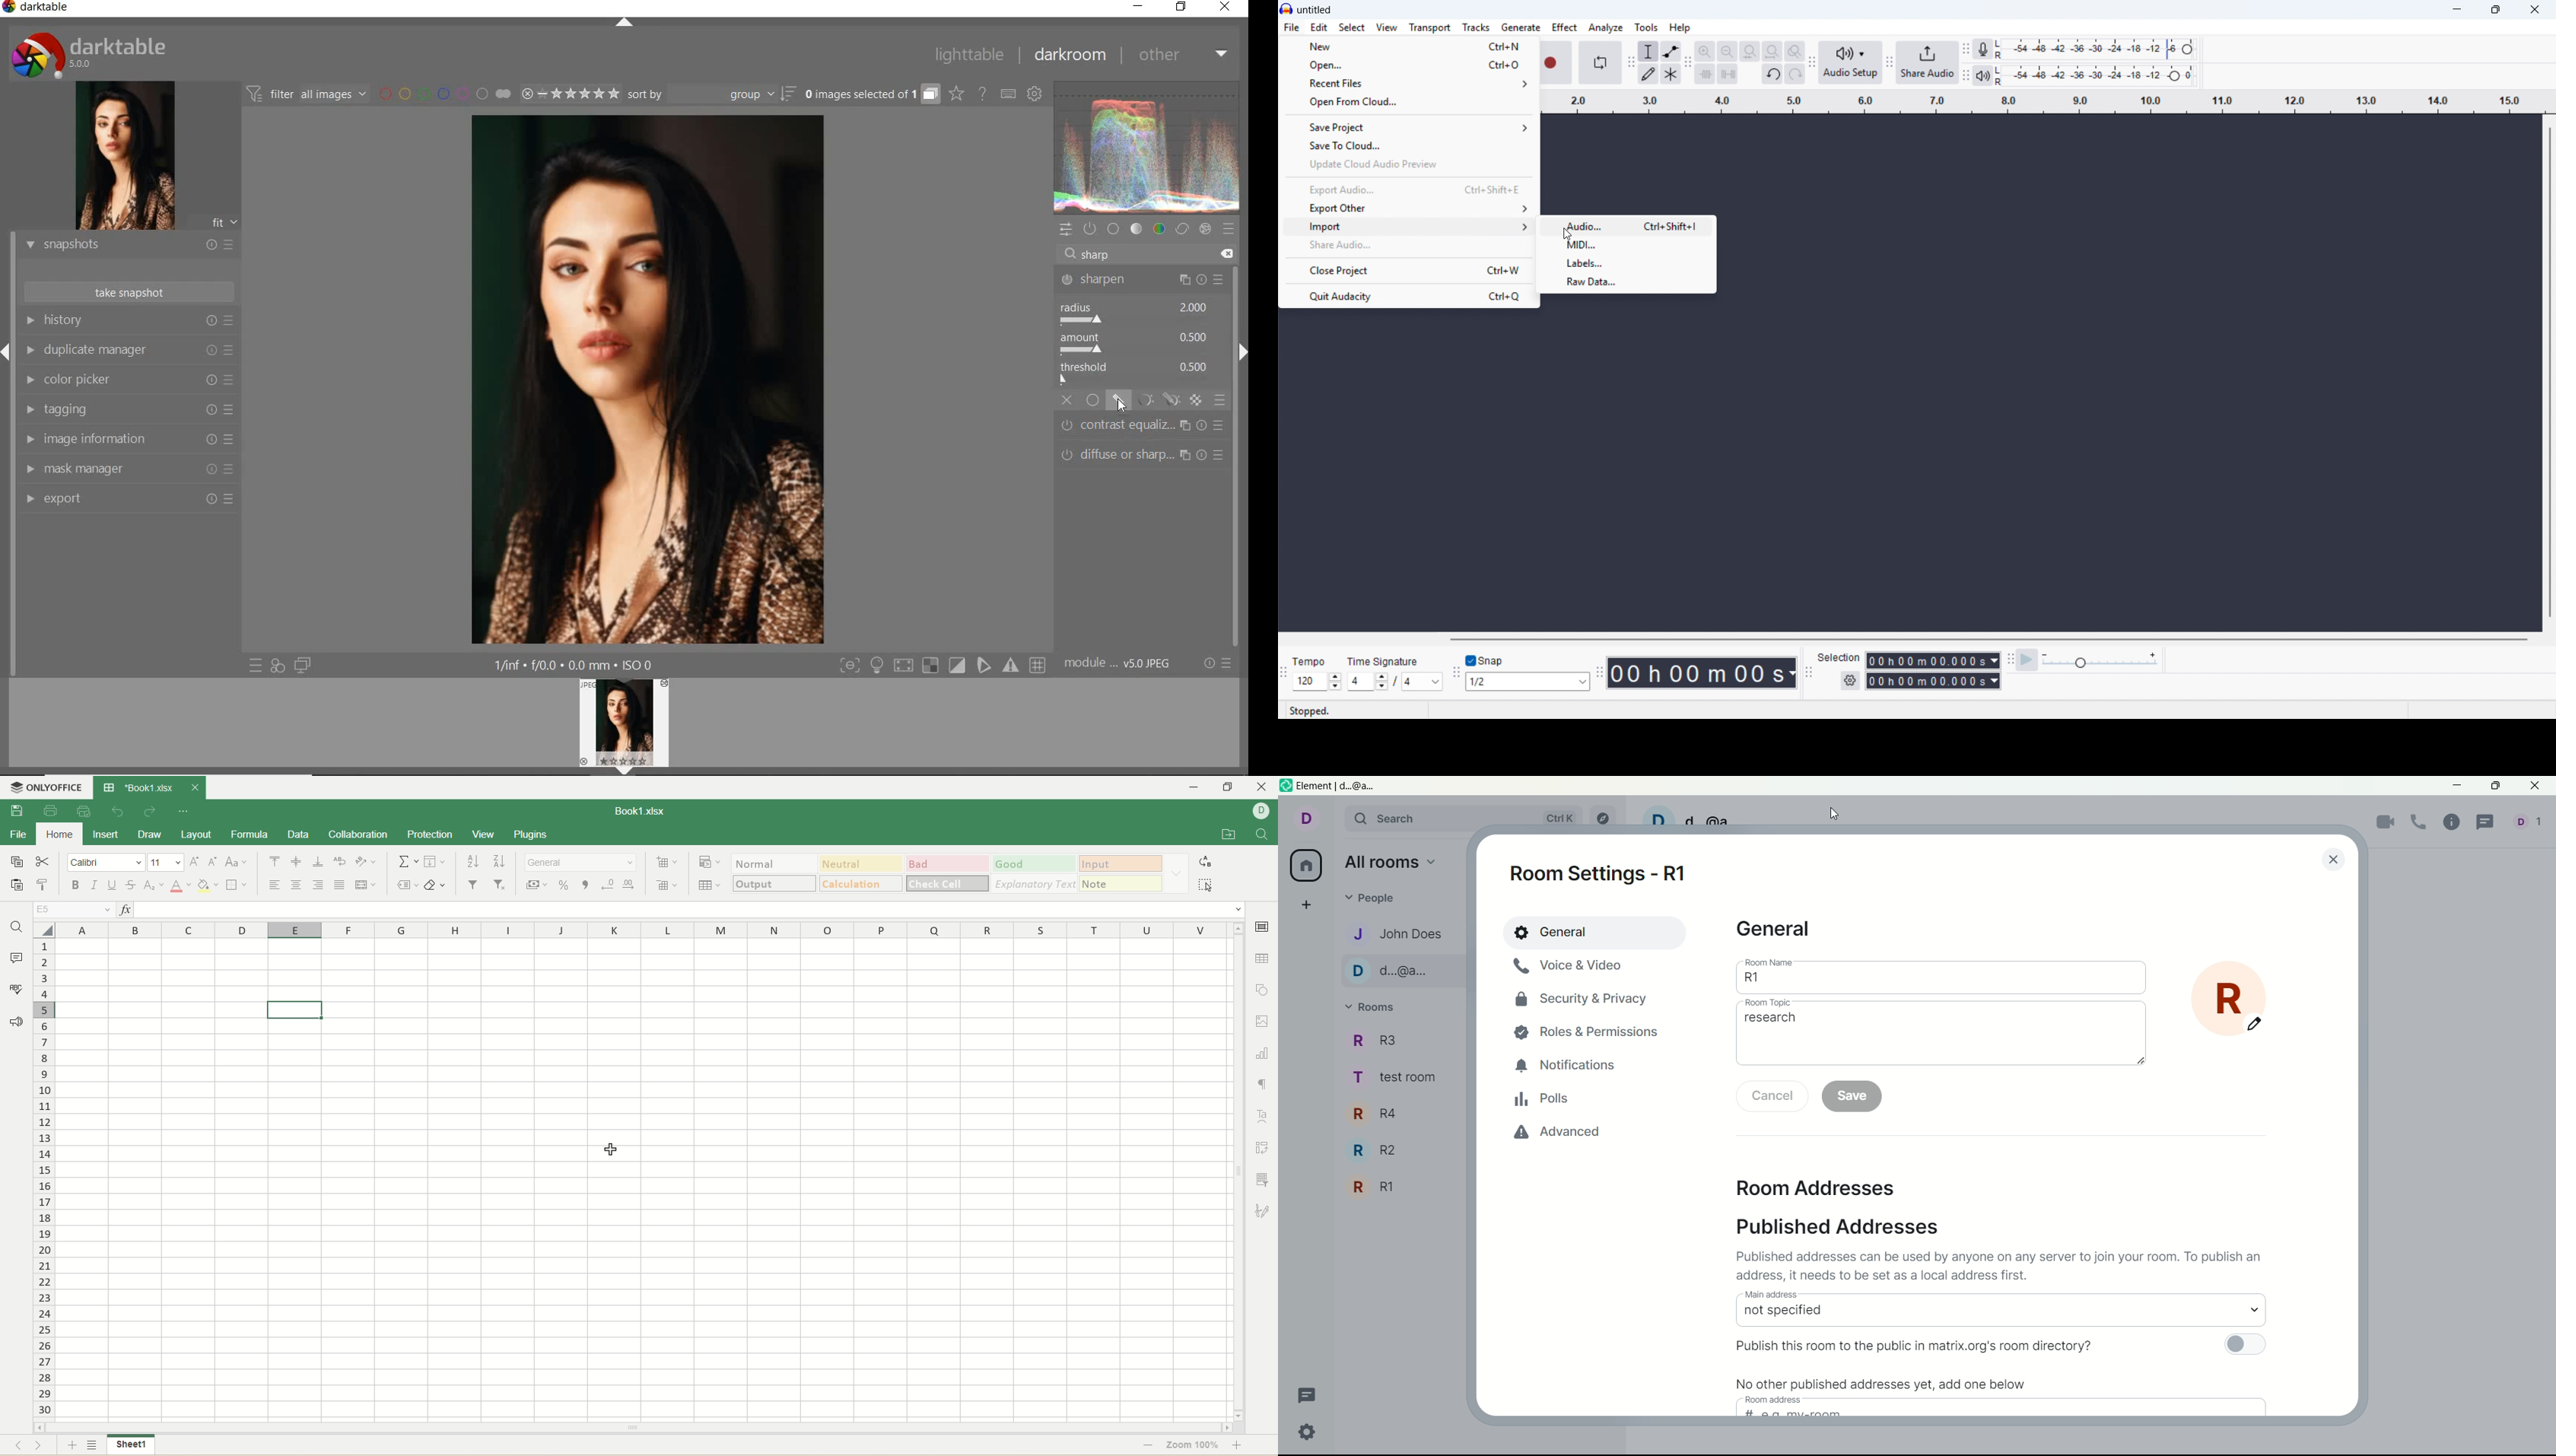 The height and width of the screenshot is (1456, 2576). I want to click on username, so click(1261, 813).